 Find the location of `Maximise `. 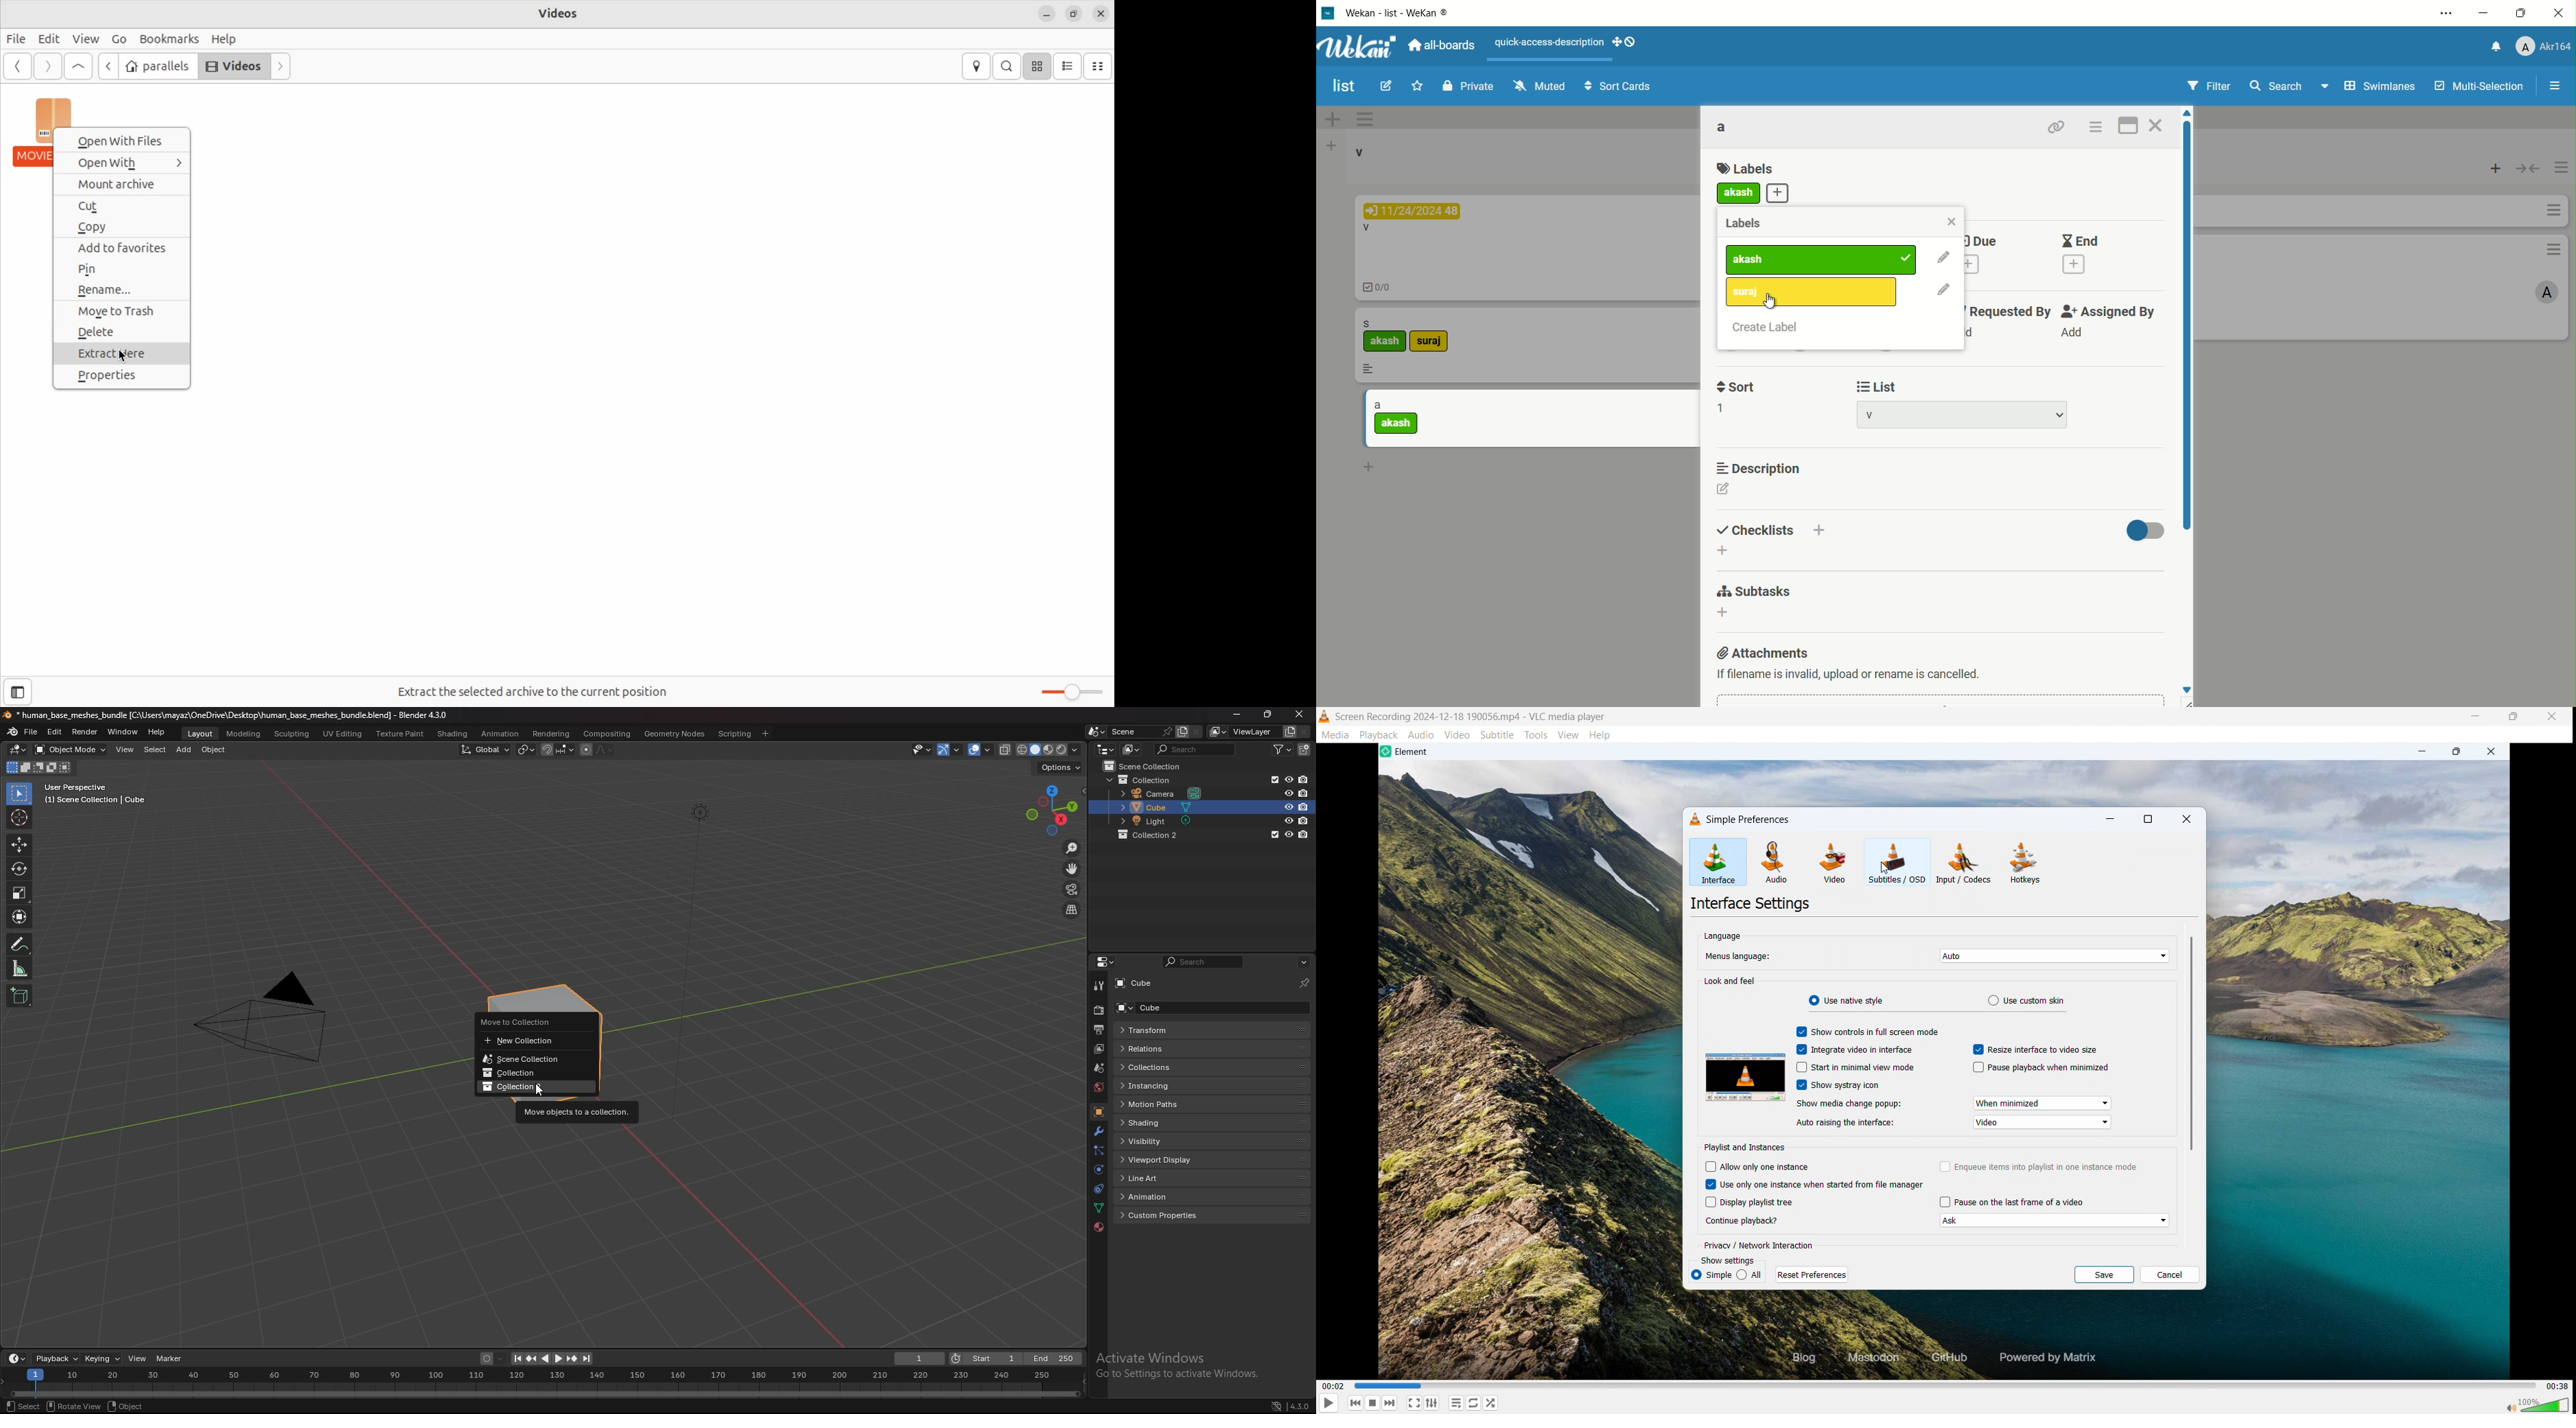

Maximise  is located at coordinates (2513, 717).